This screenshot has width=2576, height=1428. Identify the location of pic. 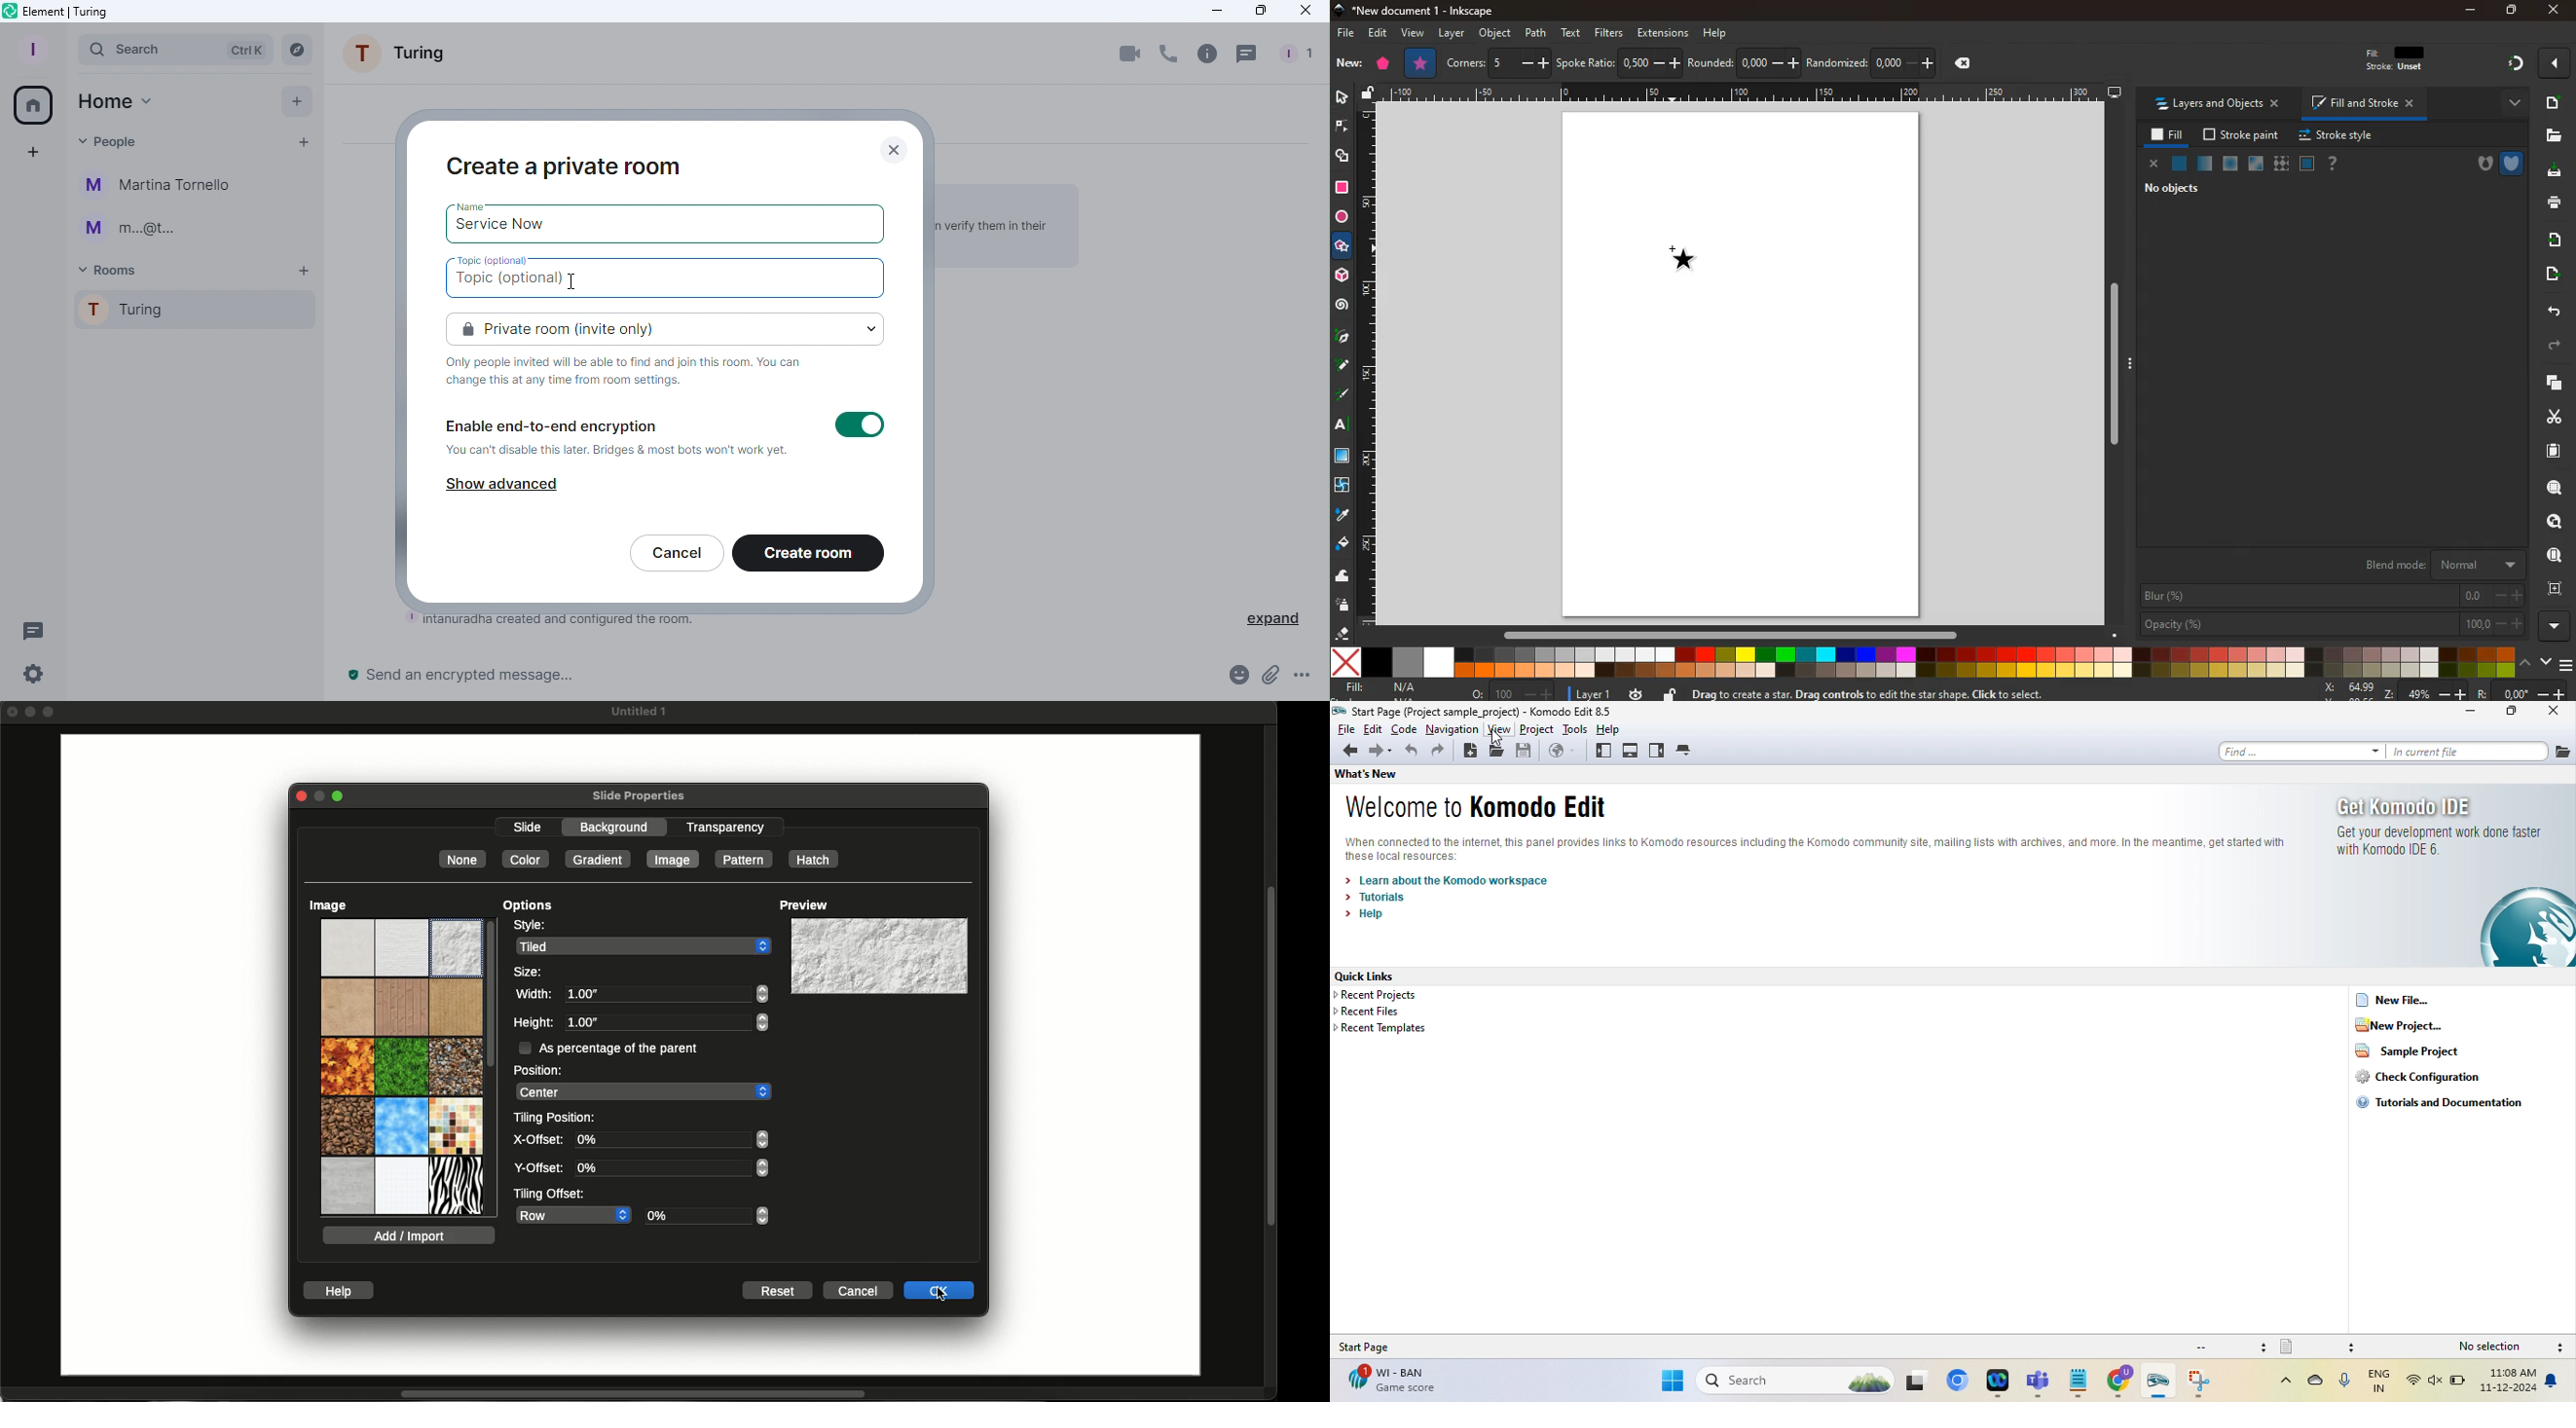
(1341, 339).